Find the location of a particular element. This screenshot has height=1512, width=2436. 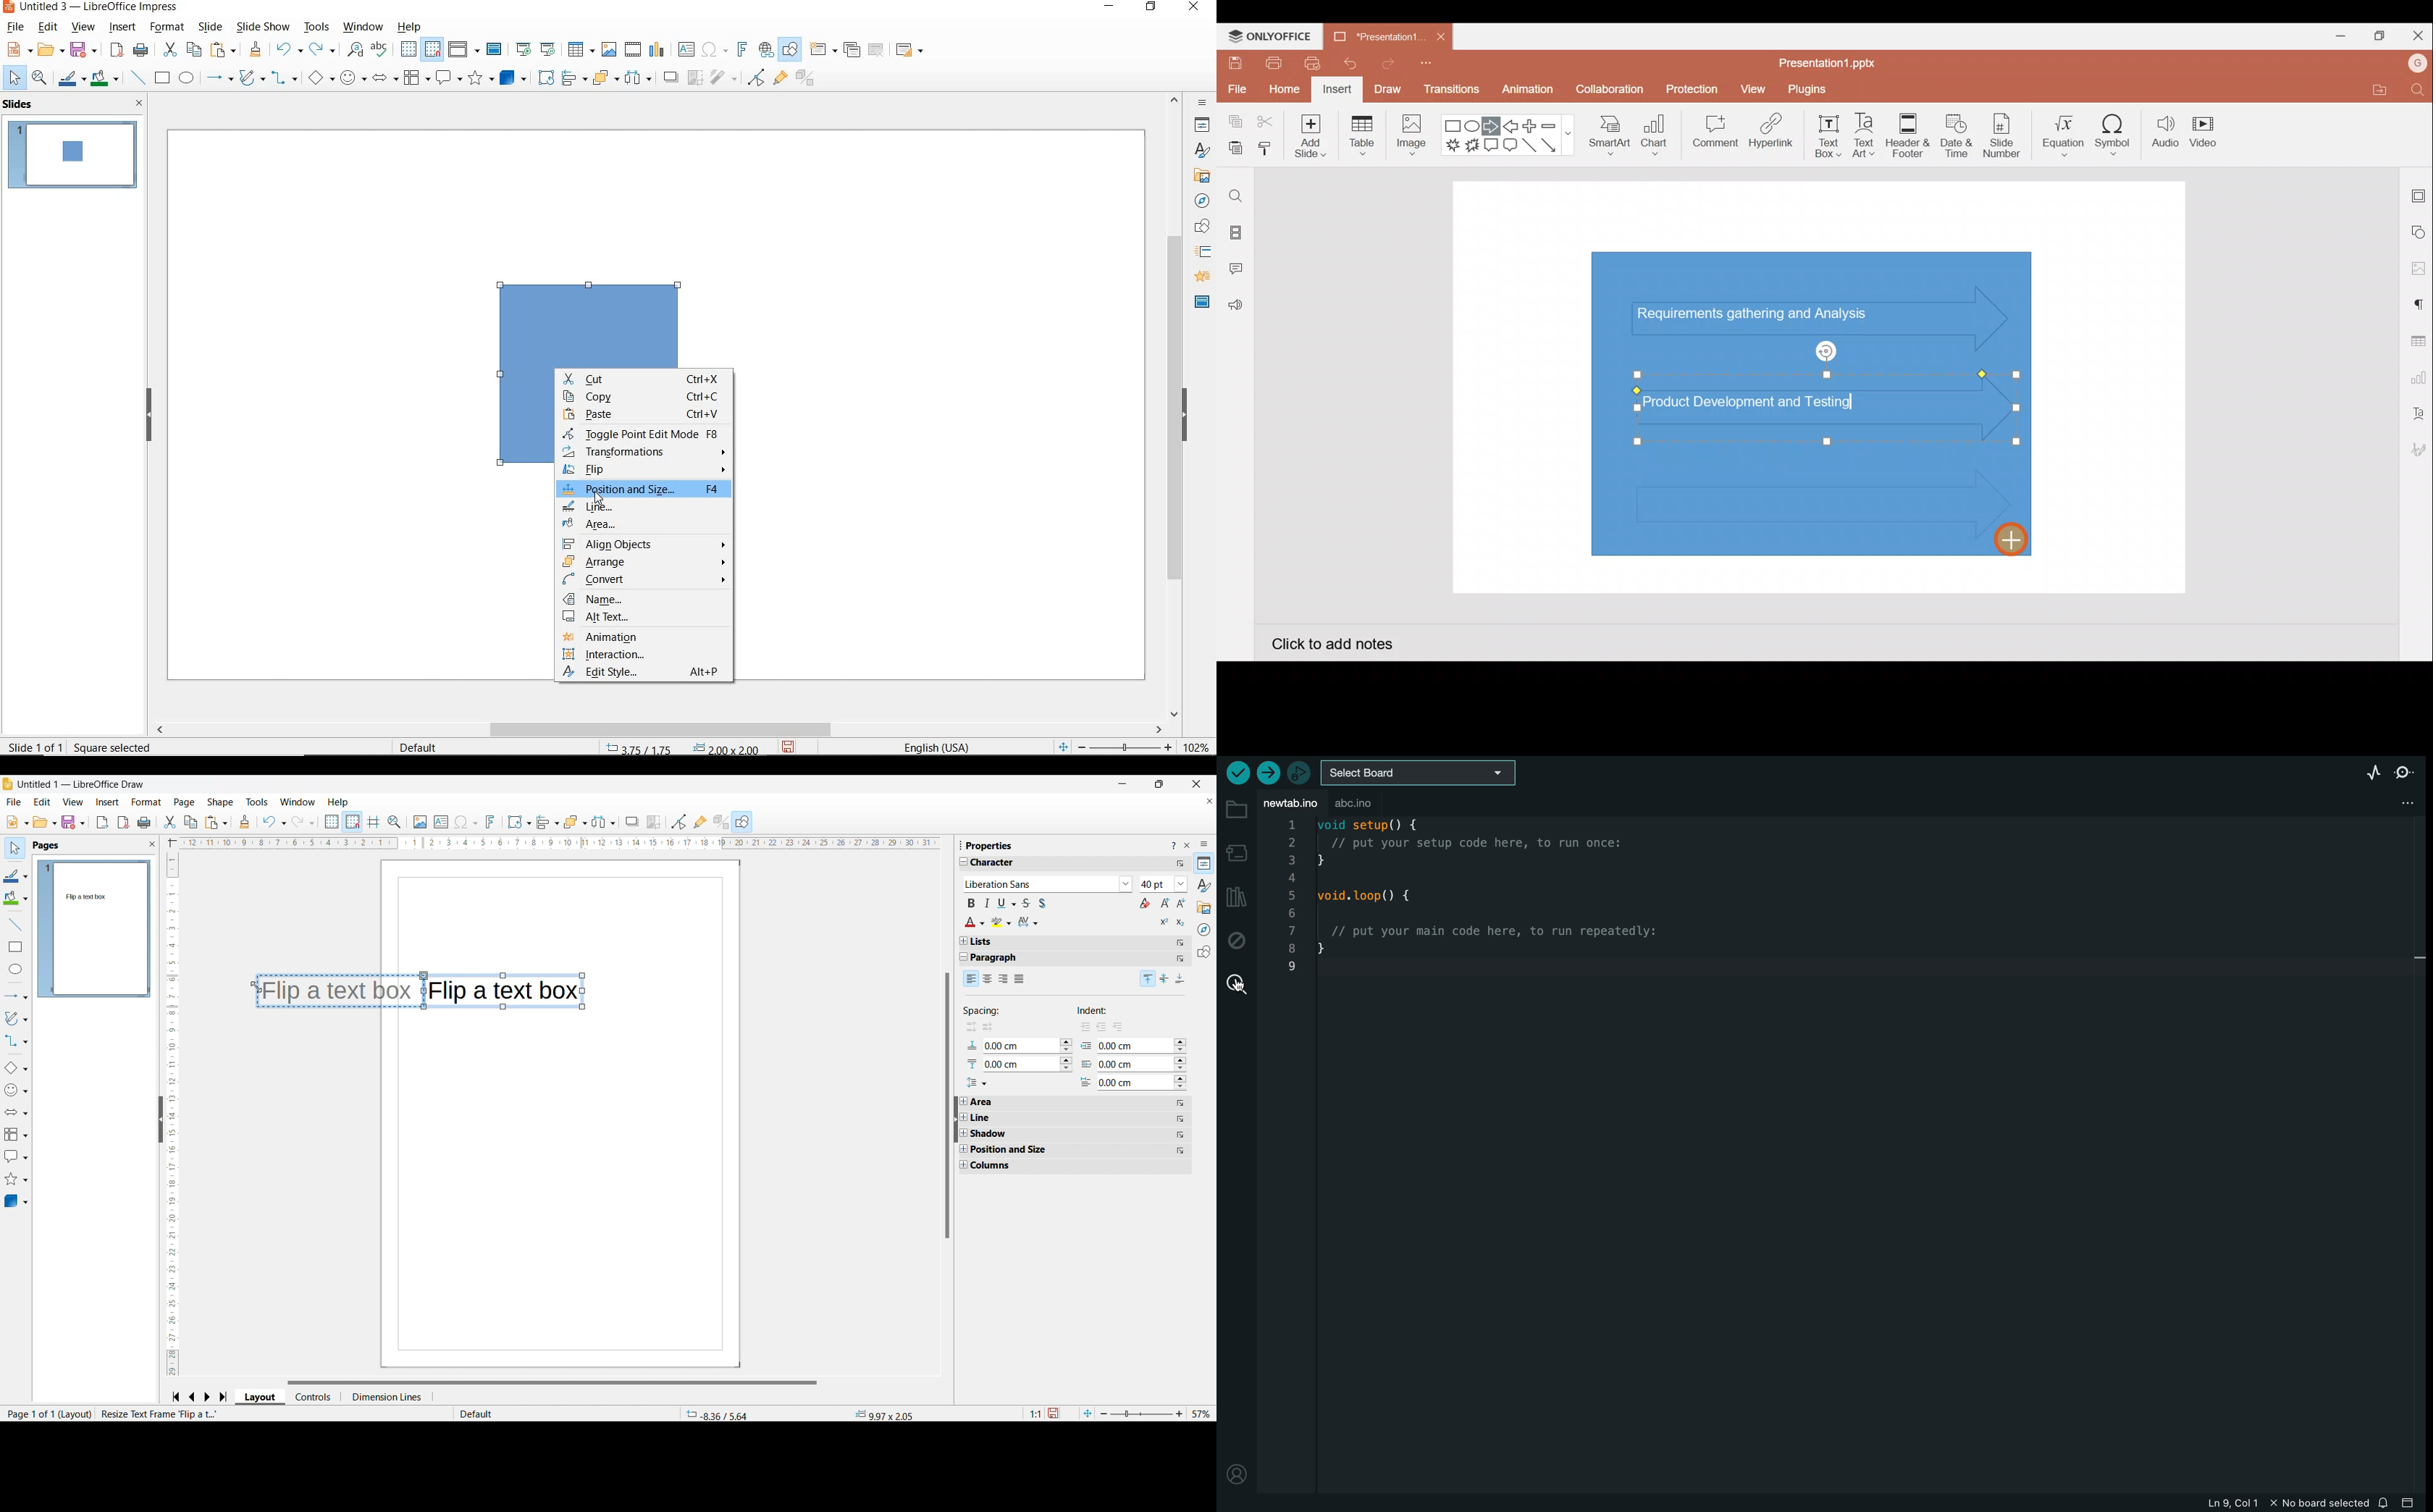

Change respective spacing attribute is located at coordinates (1066, 1055).